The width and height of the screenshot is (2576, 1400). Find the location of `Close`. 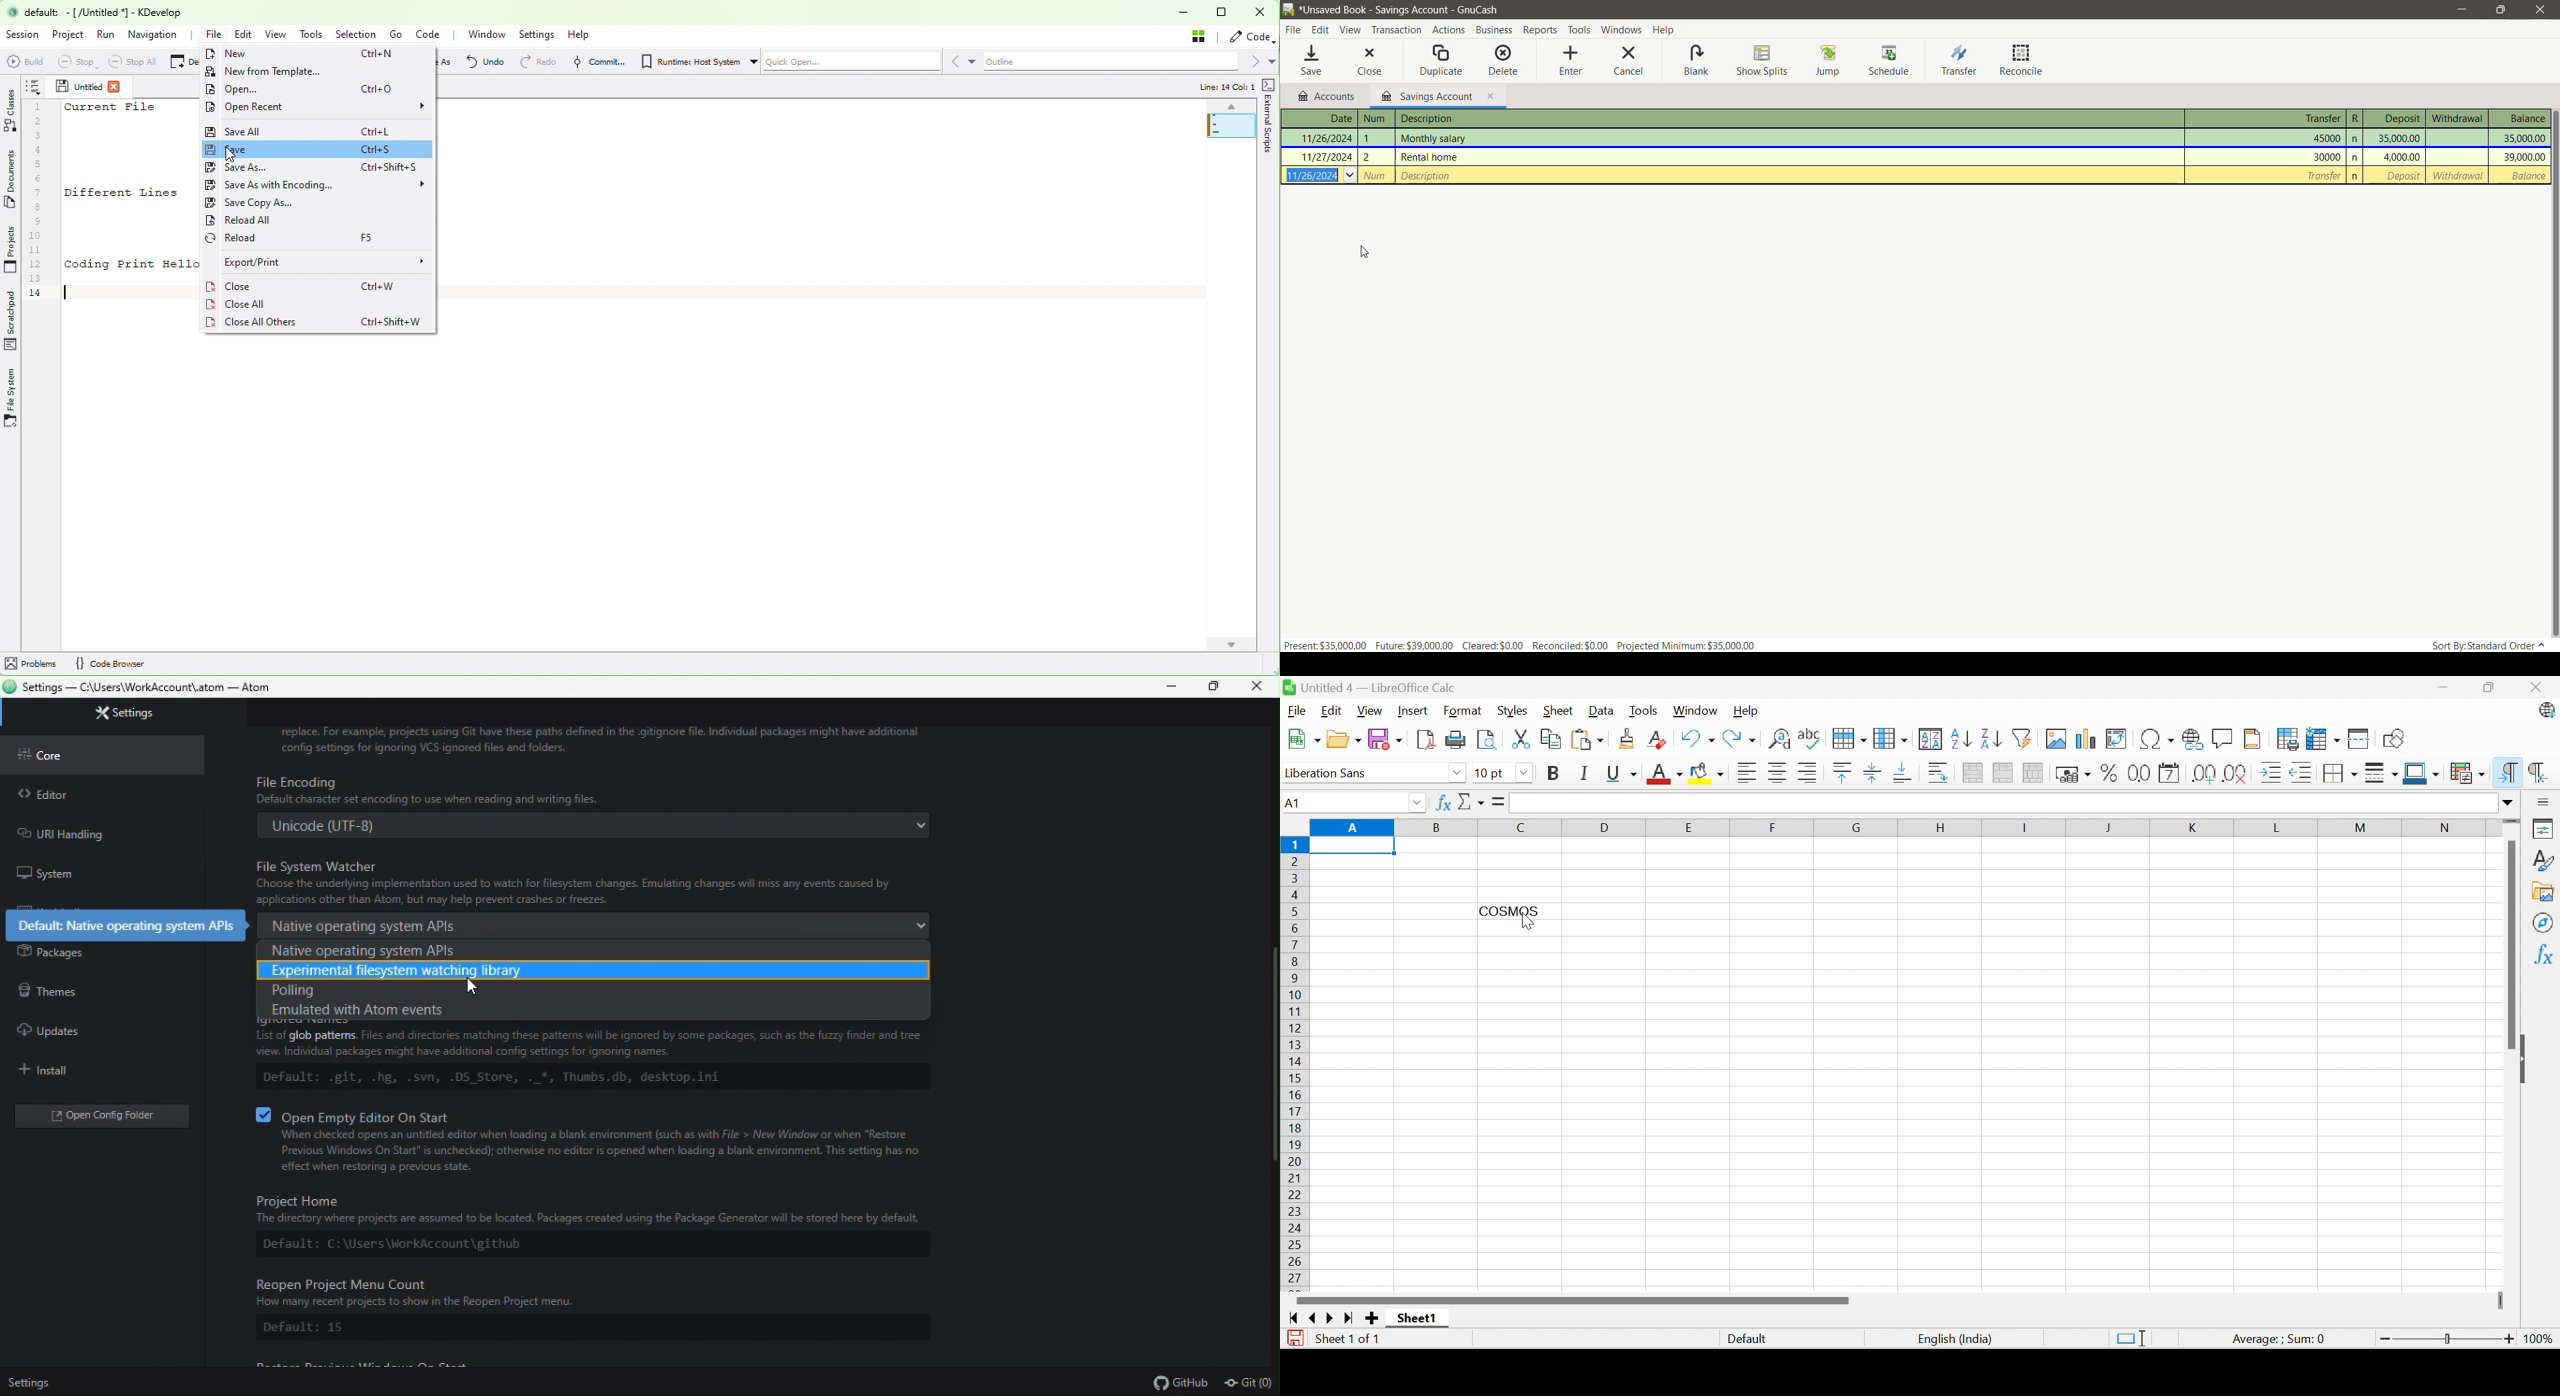

Close is located at coordinates (1261, 687).